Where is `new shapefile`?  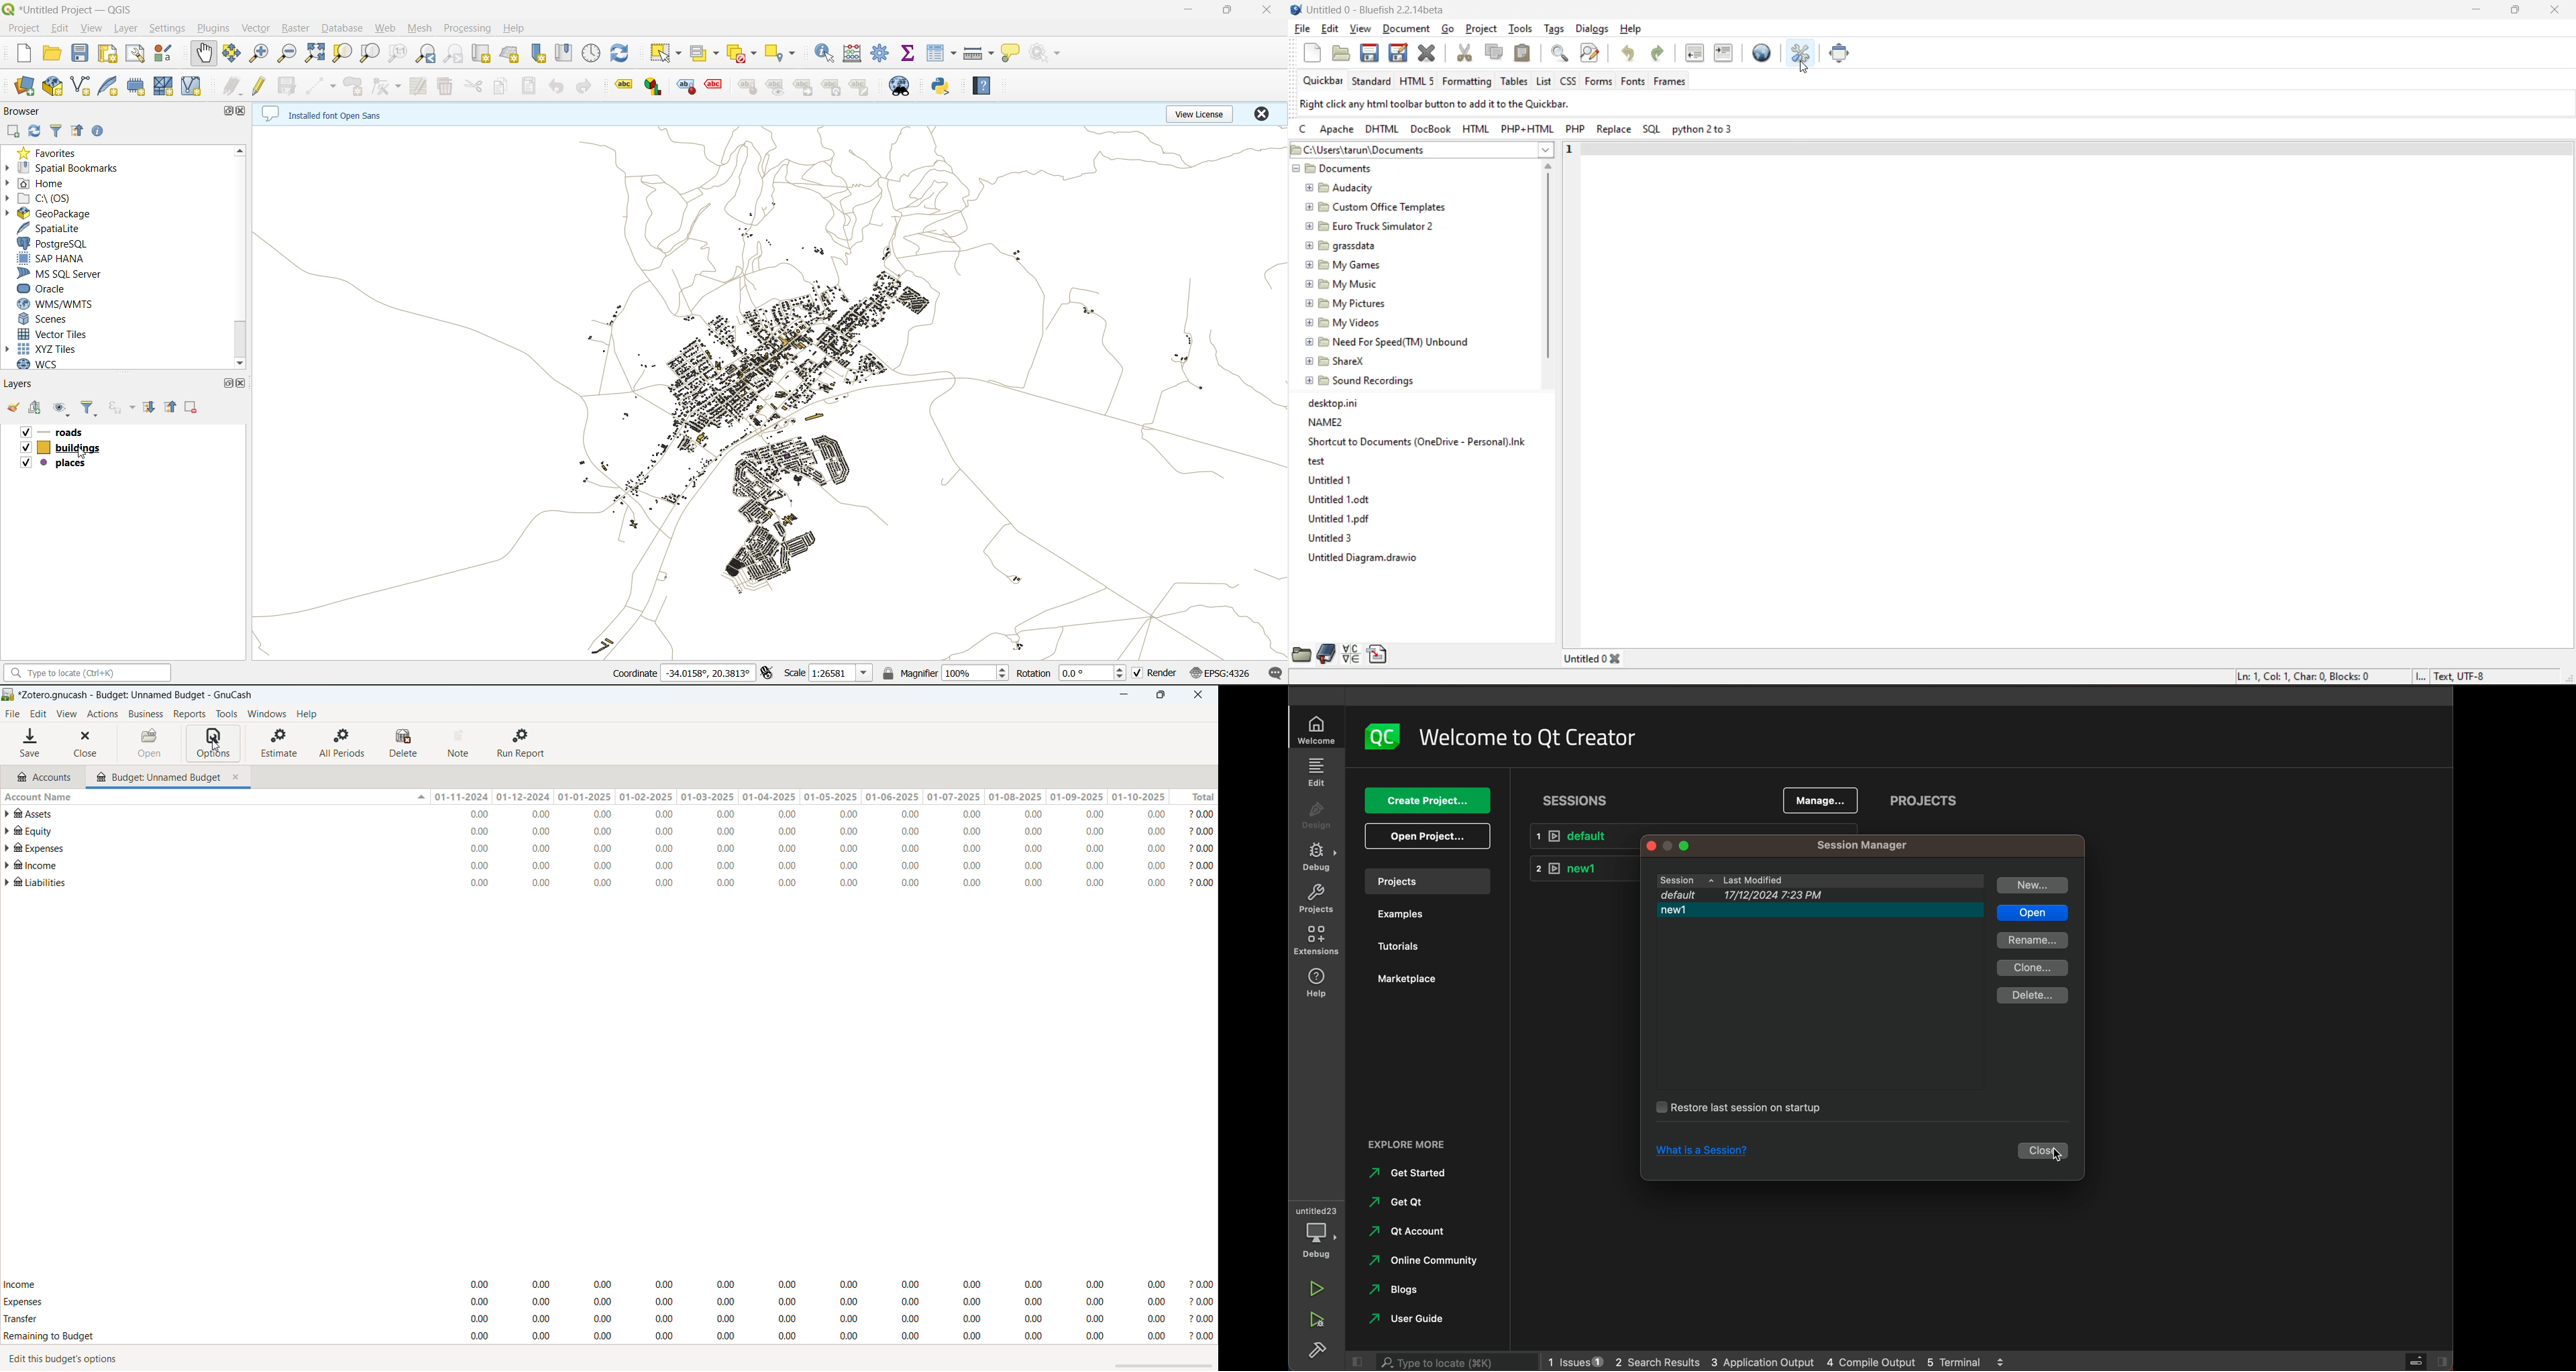 new shapefile is located at coordinates (81, 85).